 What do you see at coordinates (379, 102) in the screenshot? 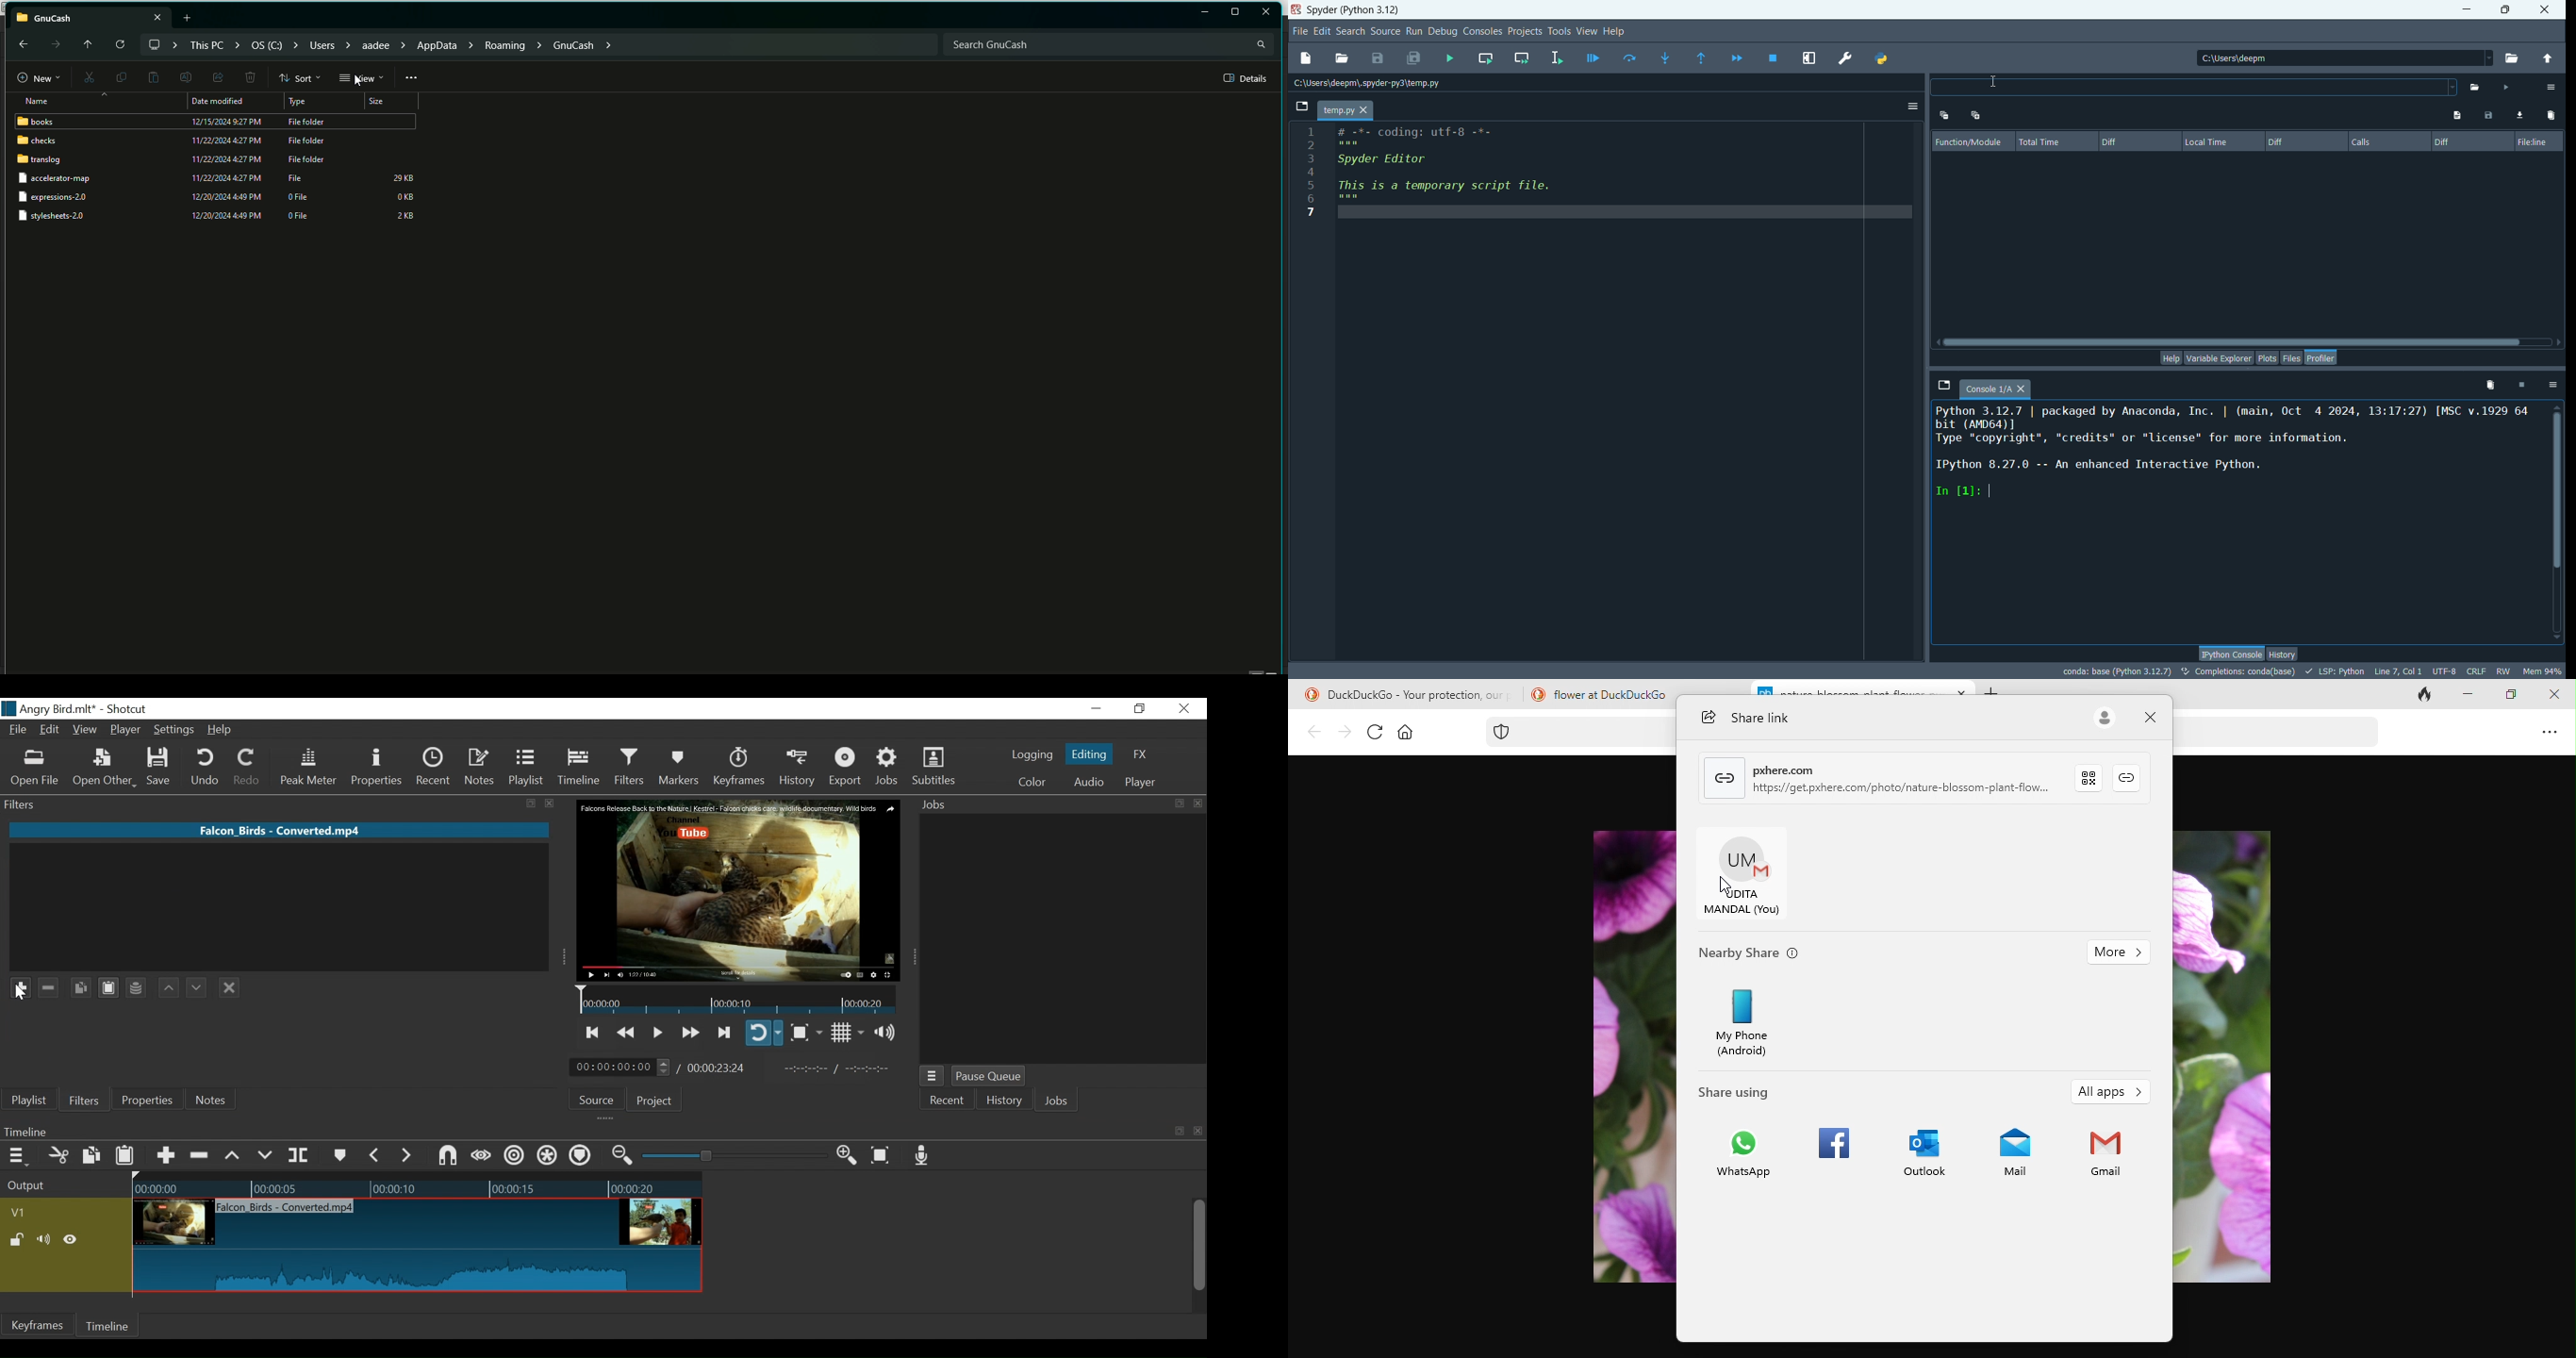
I see `Size` at bounding box center [379, 102].